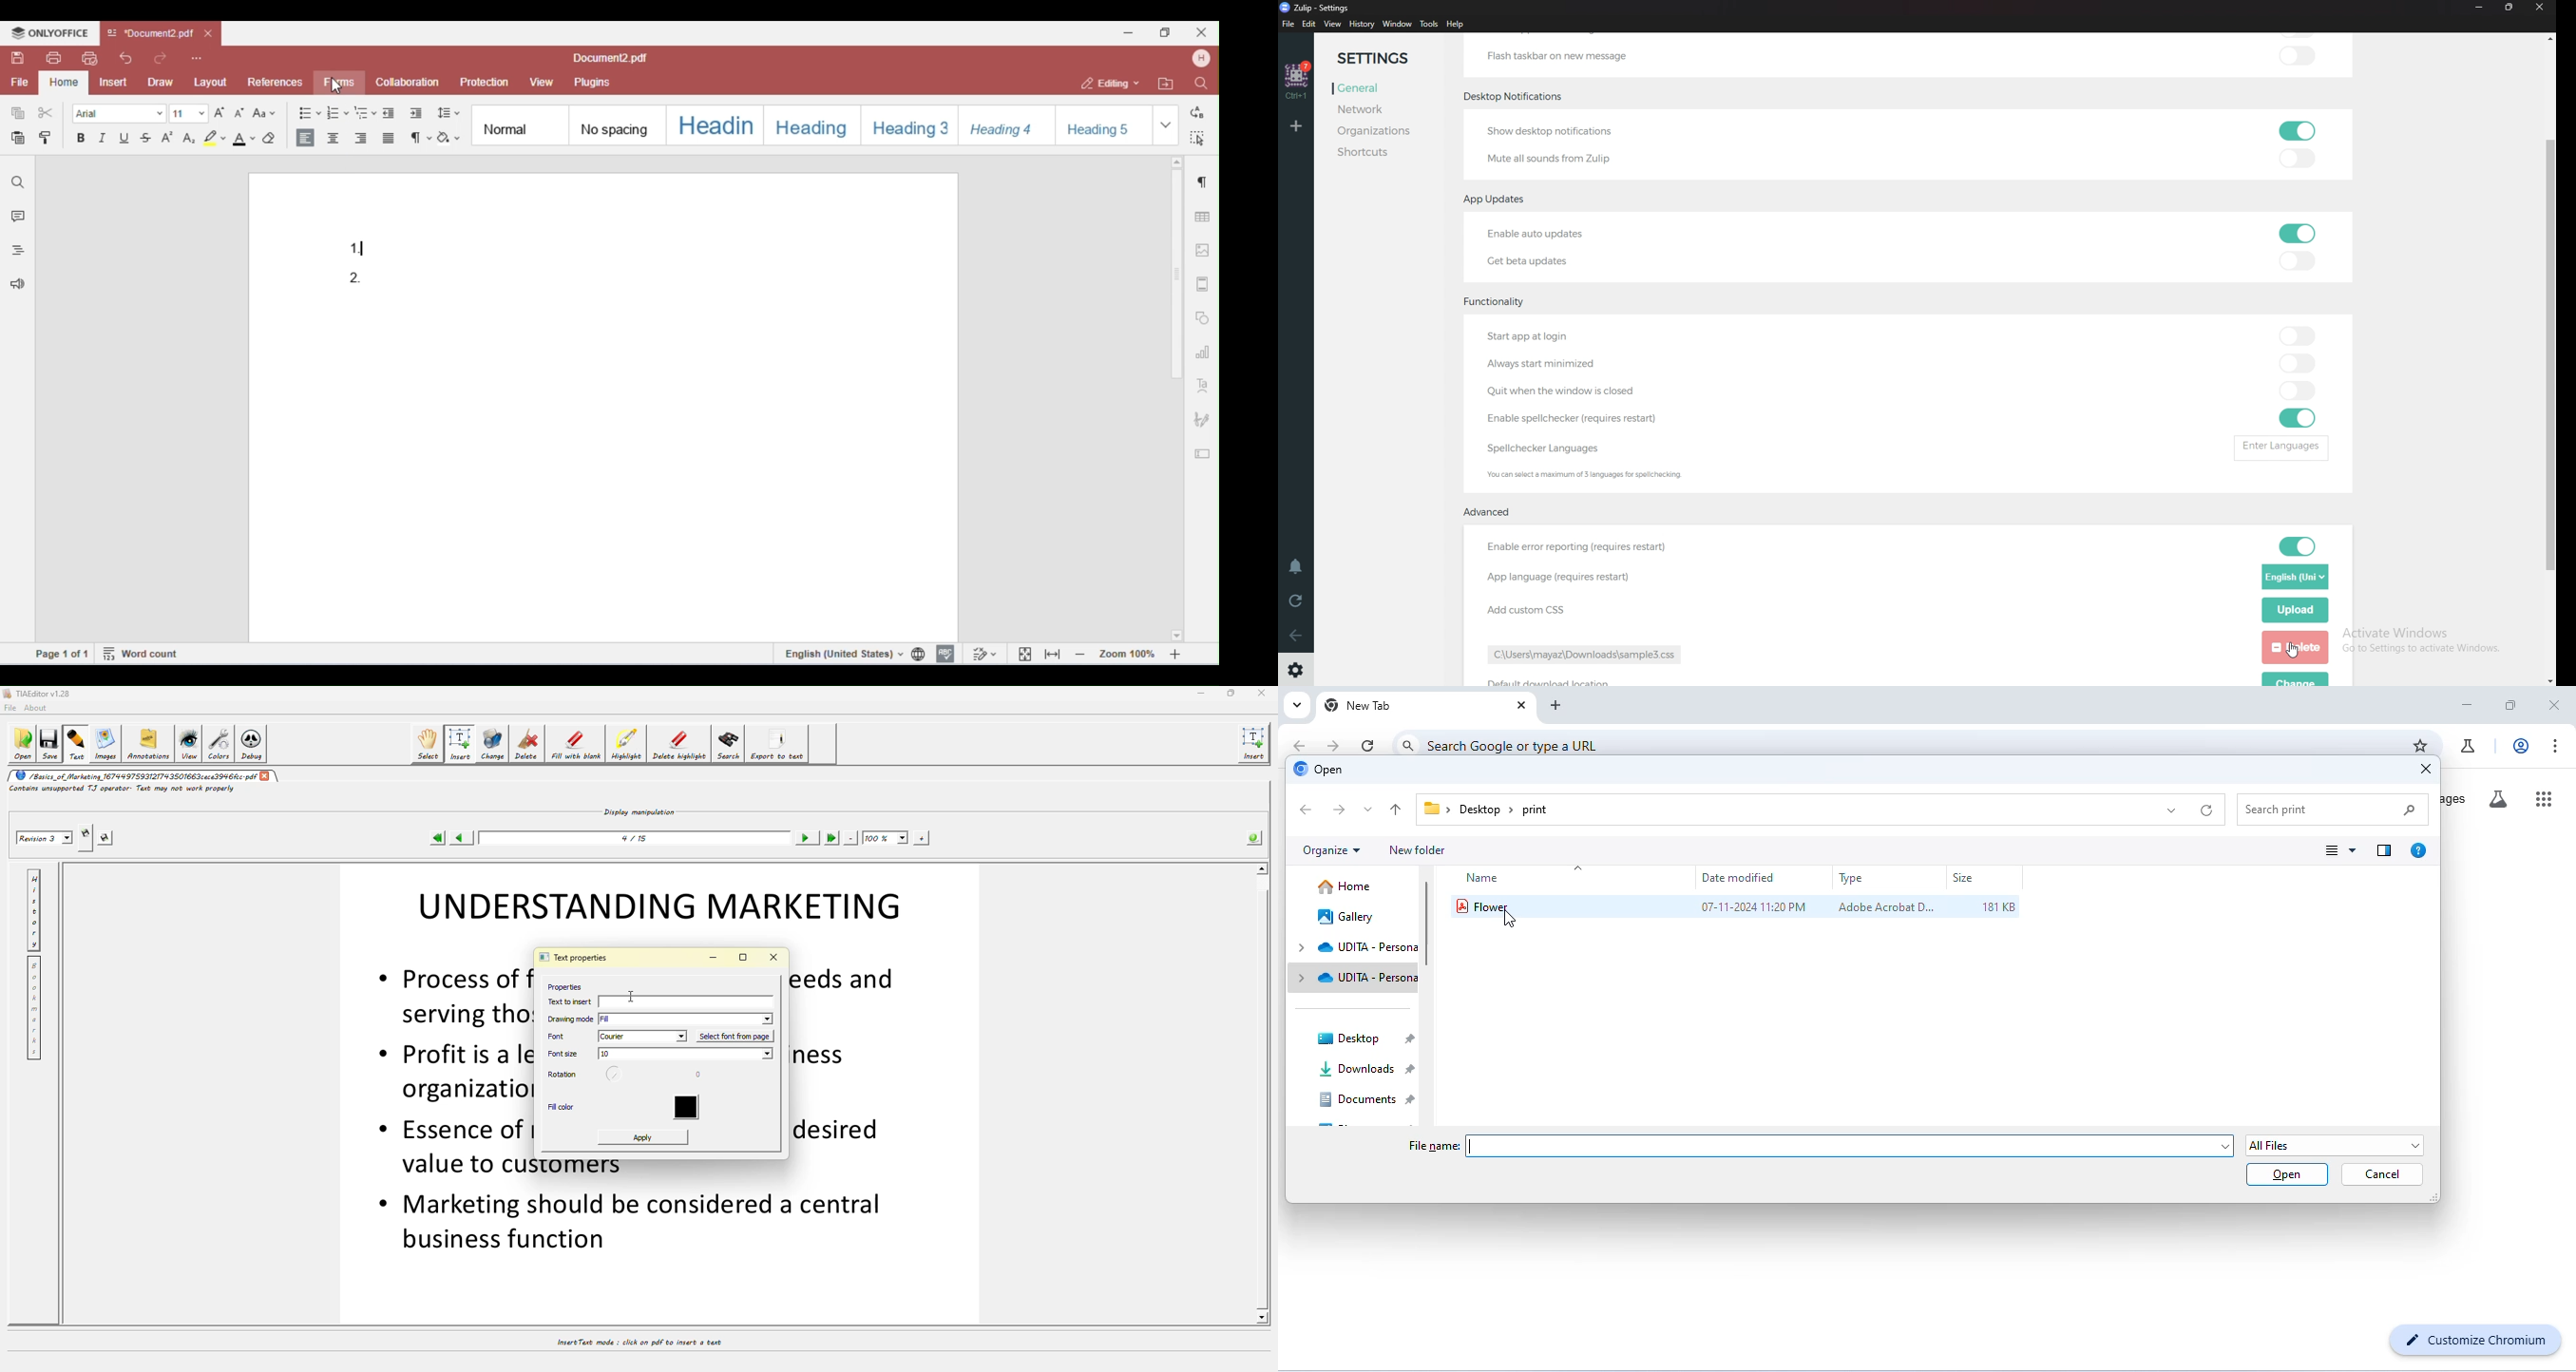  Describe the element at coordinates (2296, 336) in the screenshot. I see `toggle` at that location.